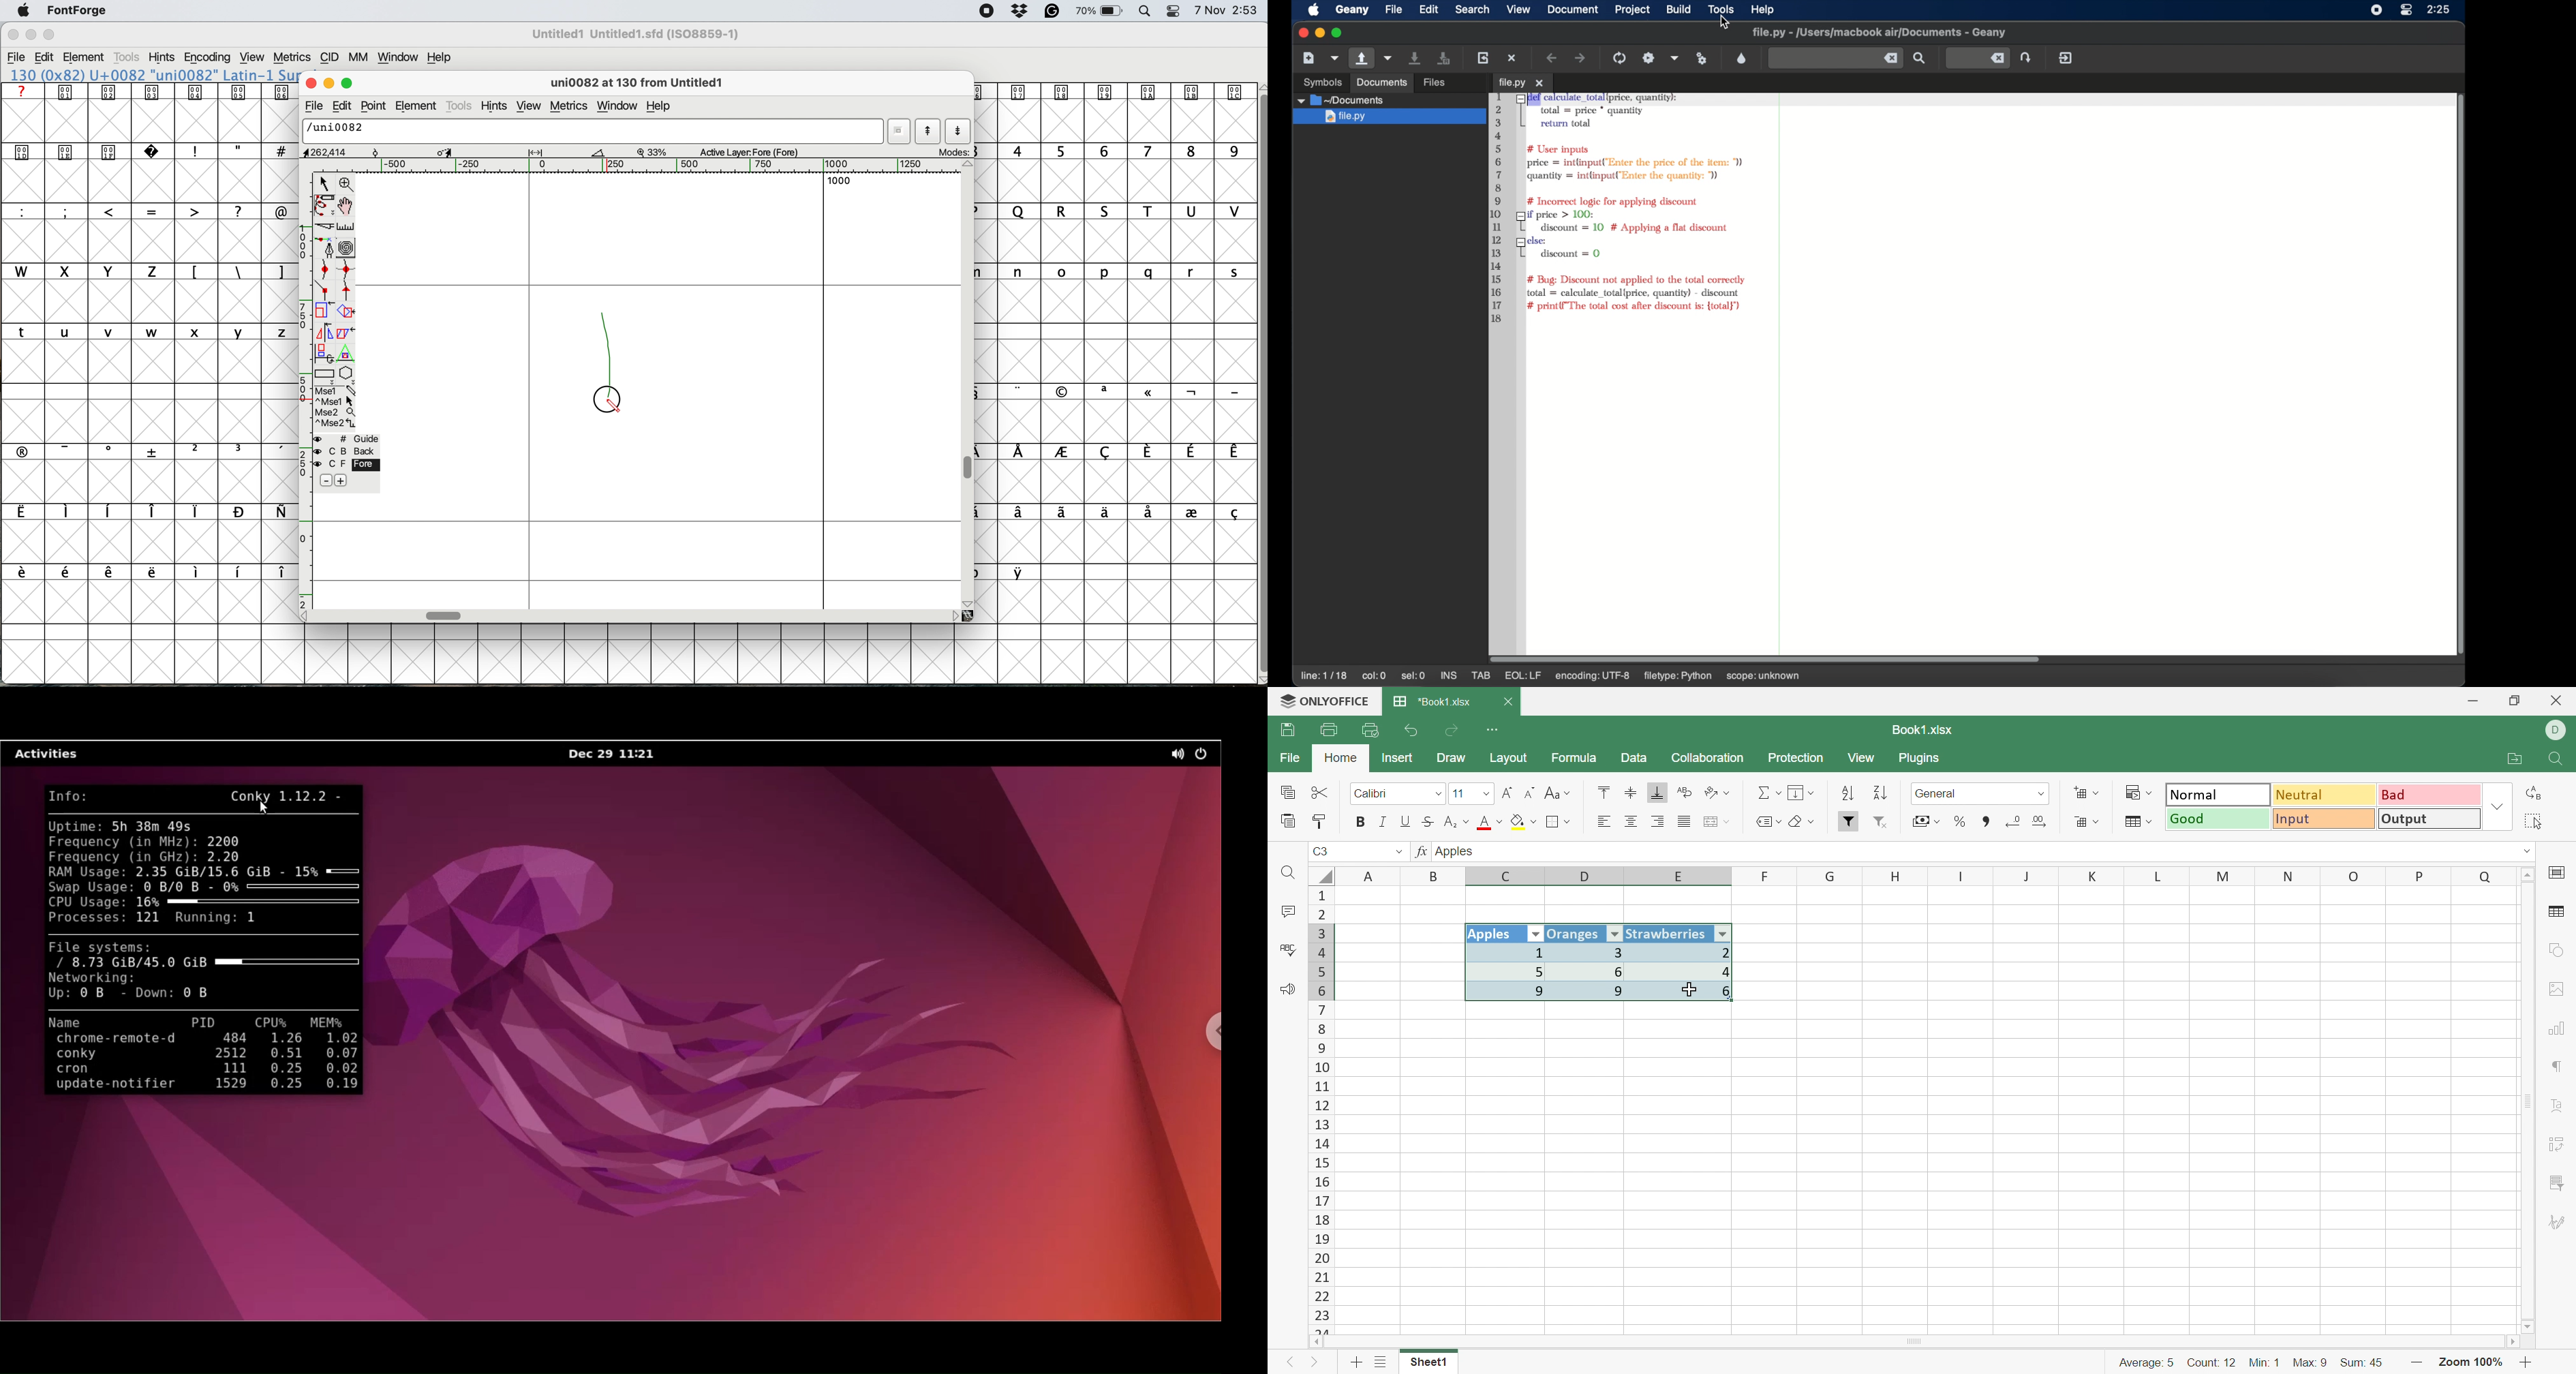 This screenshot has height=1400, width=2576. I want to click on 9, so click(1509, 993).